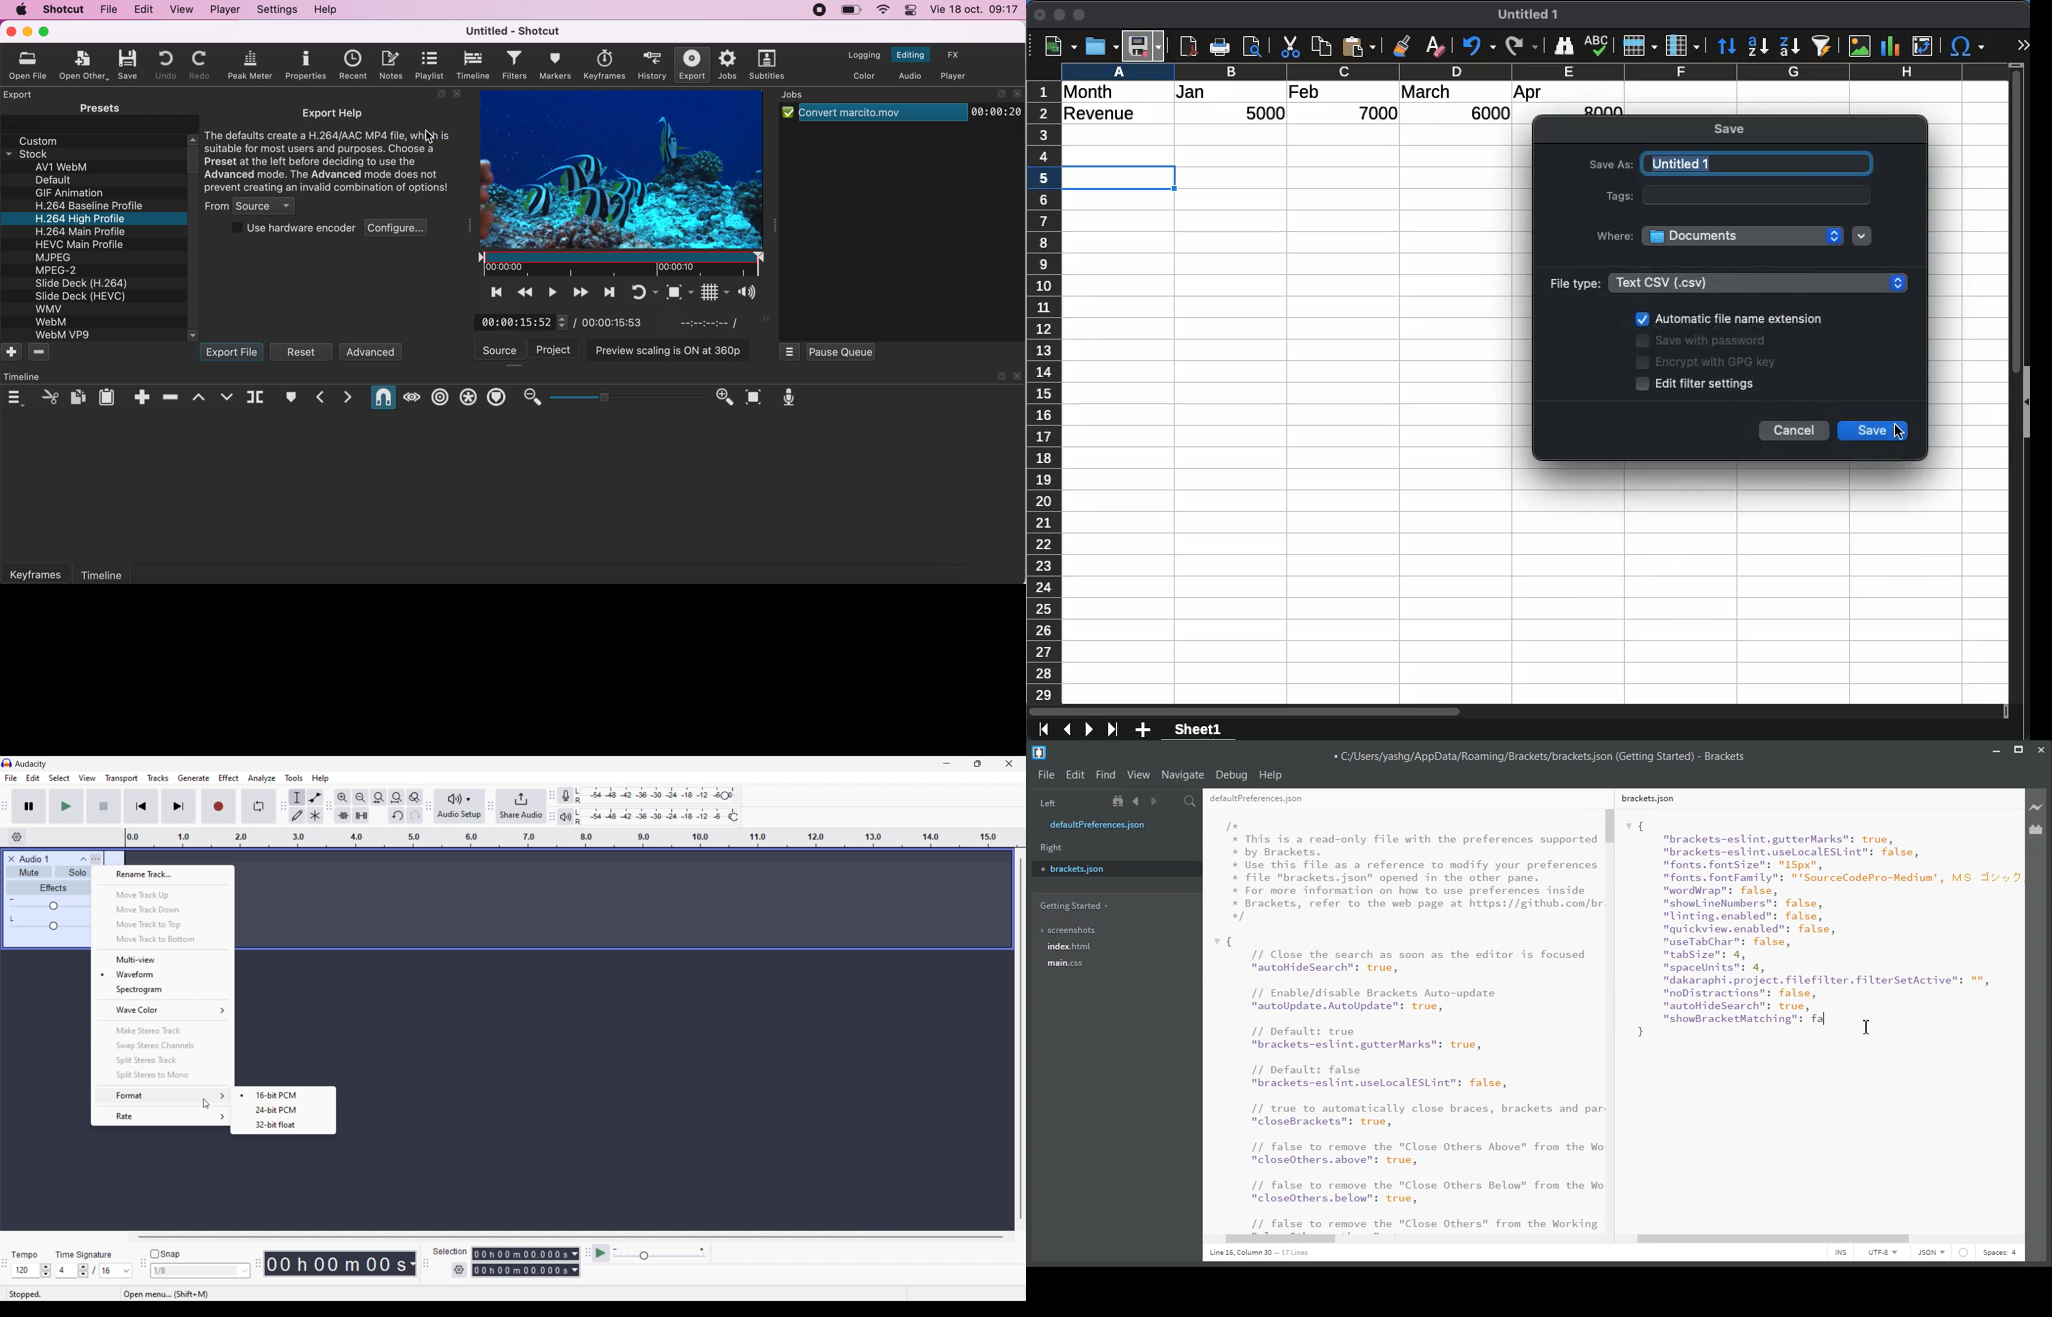  Describe the element at coordinates (33, 778) in the screenshot. I see `Edit menu` at that location.